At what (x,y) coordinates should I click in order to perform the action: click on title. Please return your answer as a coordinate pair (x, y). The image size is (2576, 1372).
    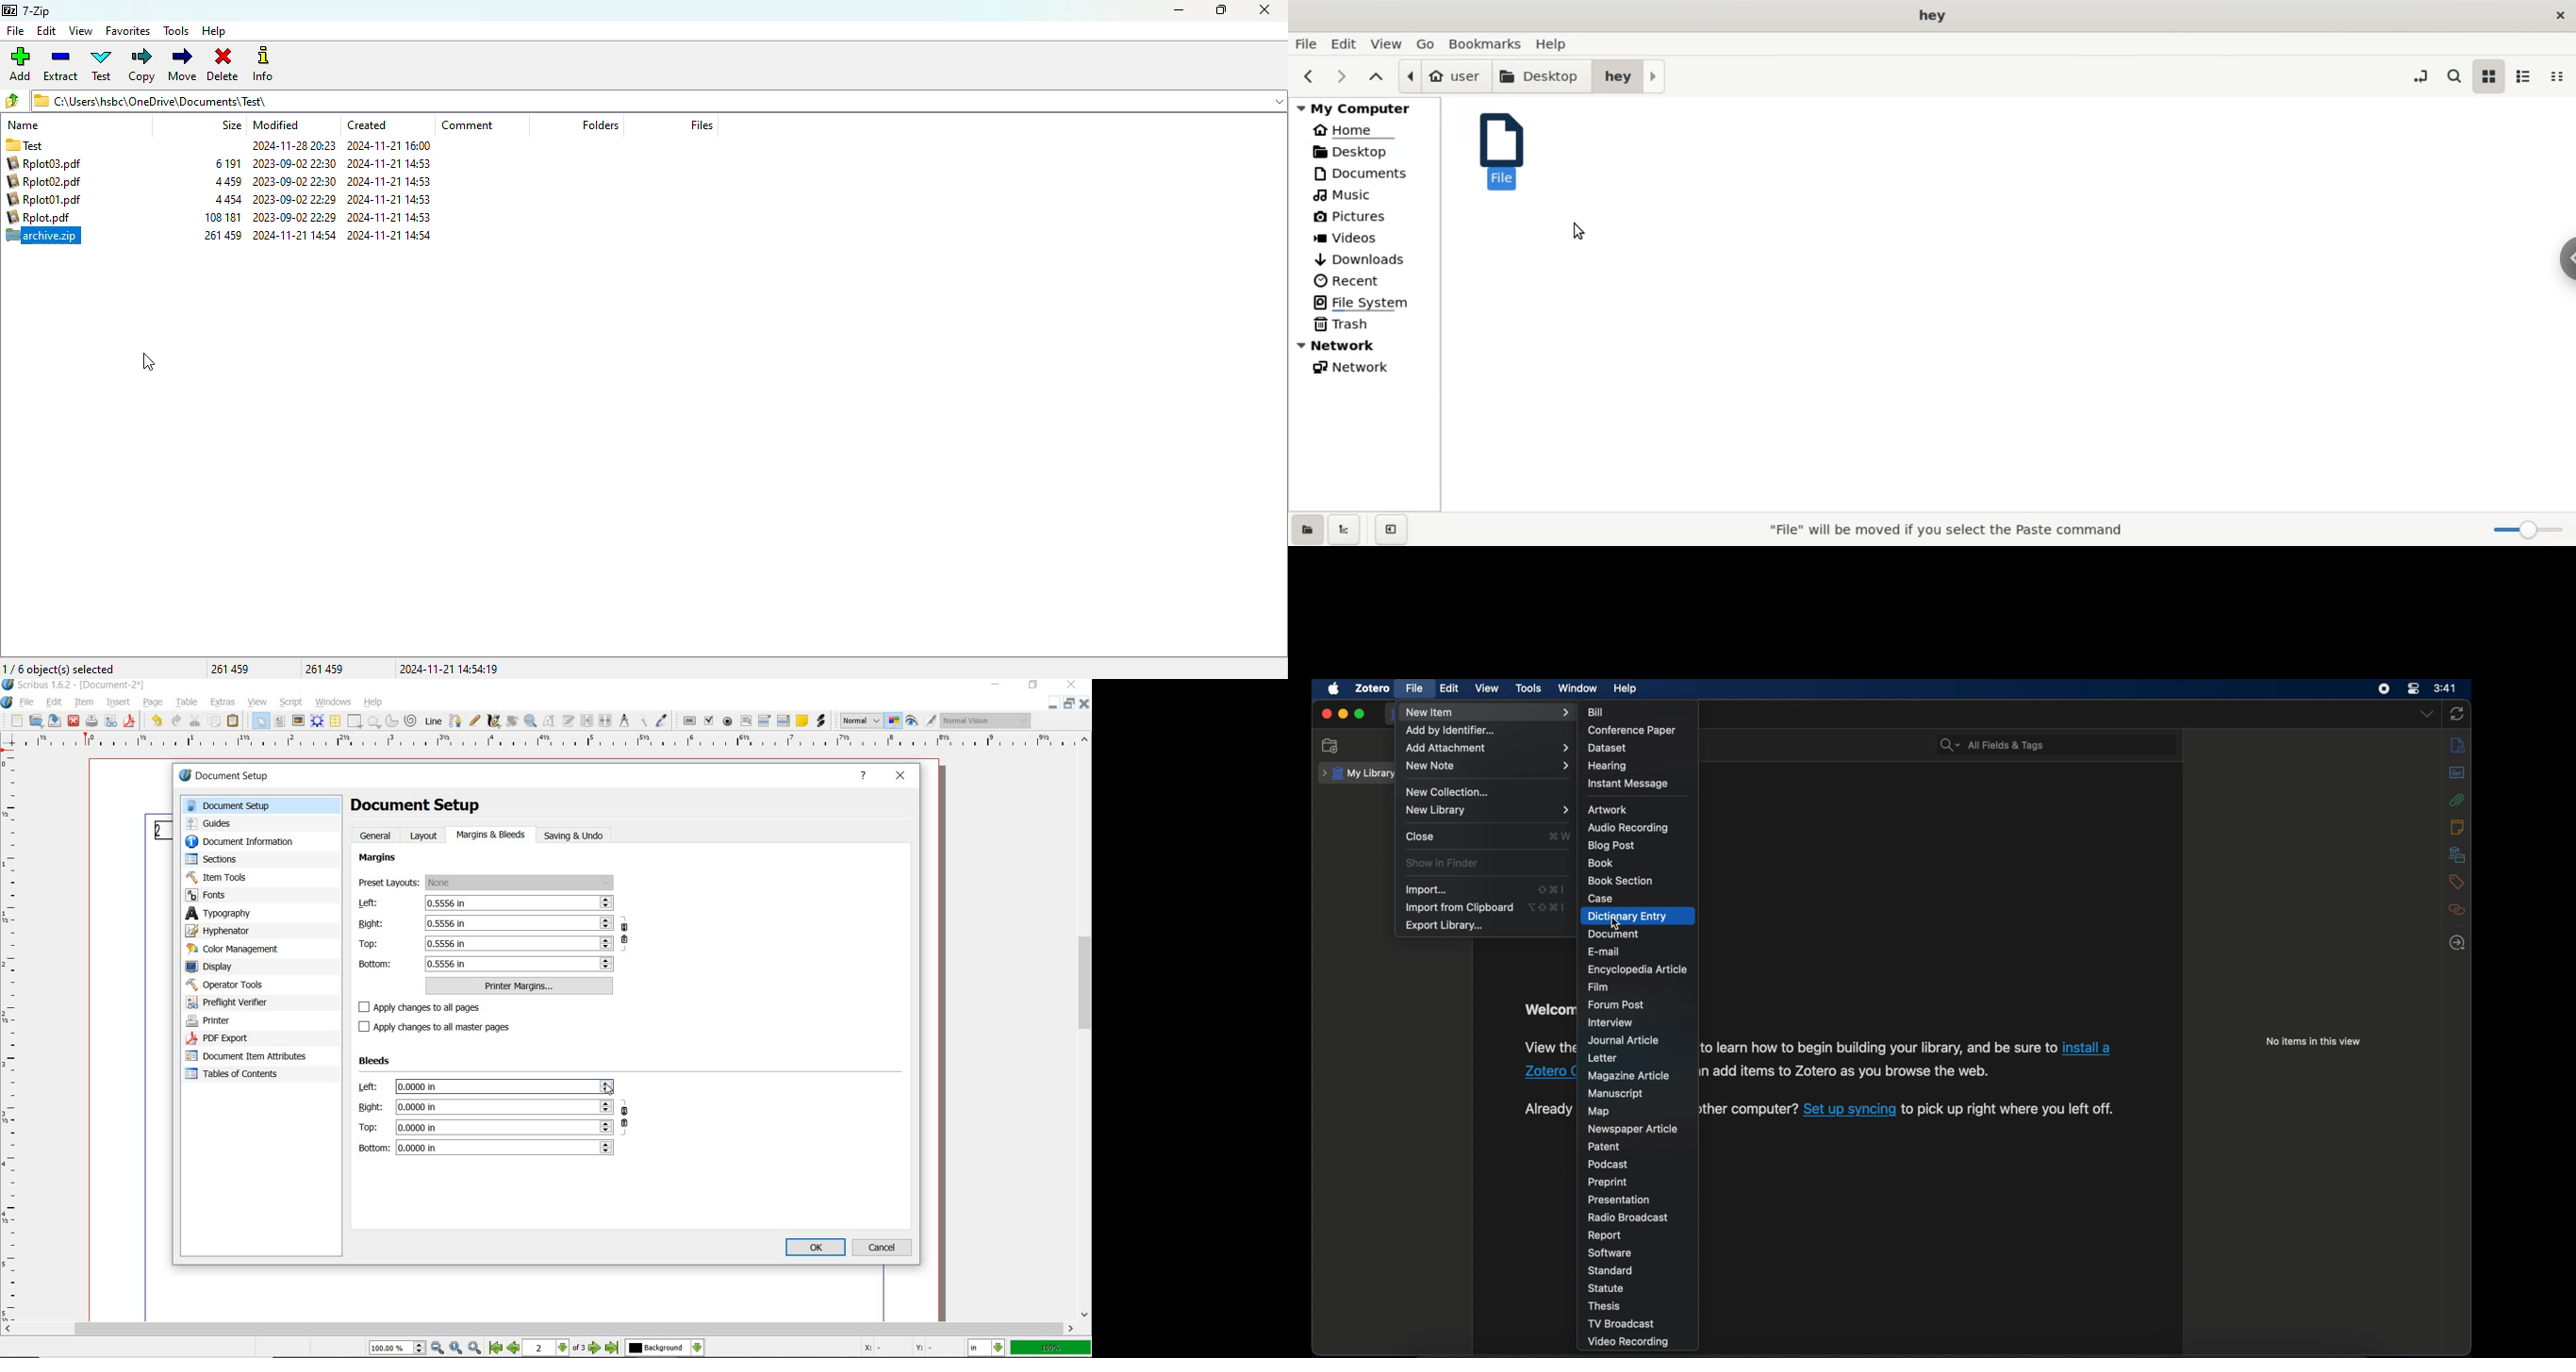
    Looking at the image, I should click on (1930, 17).